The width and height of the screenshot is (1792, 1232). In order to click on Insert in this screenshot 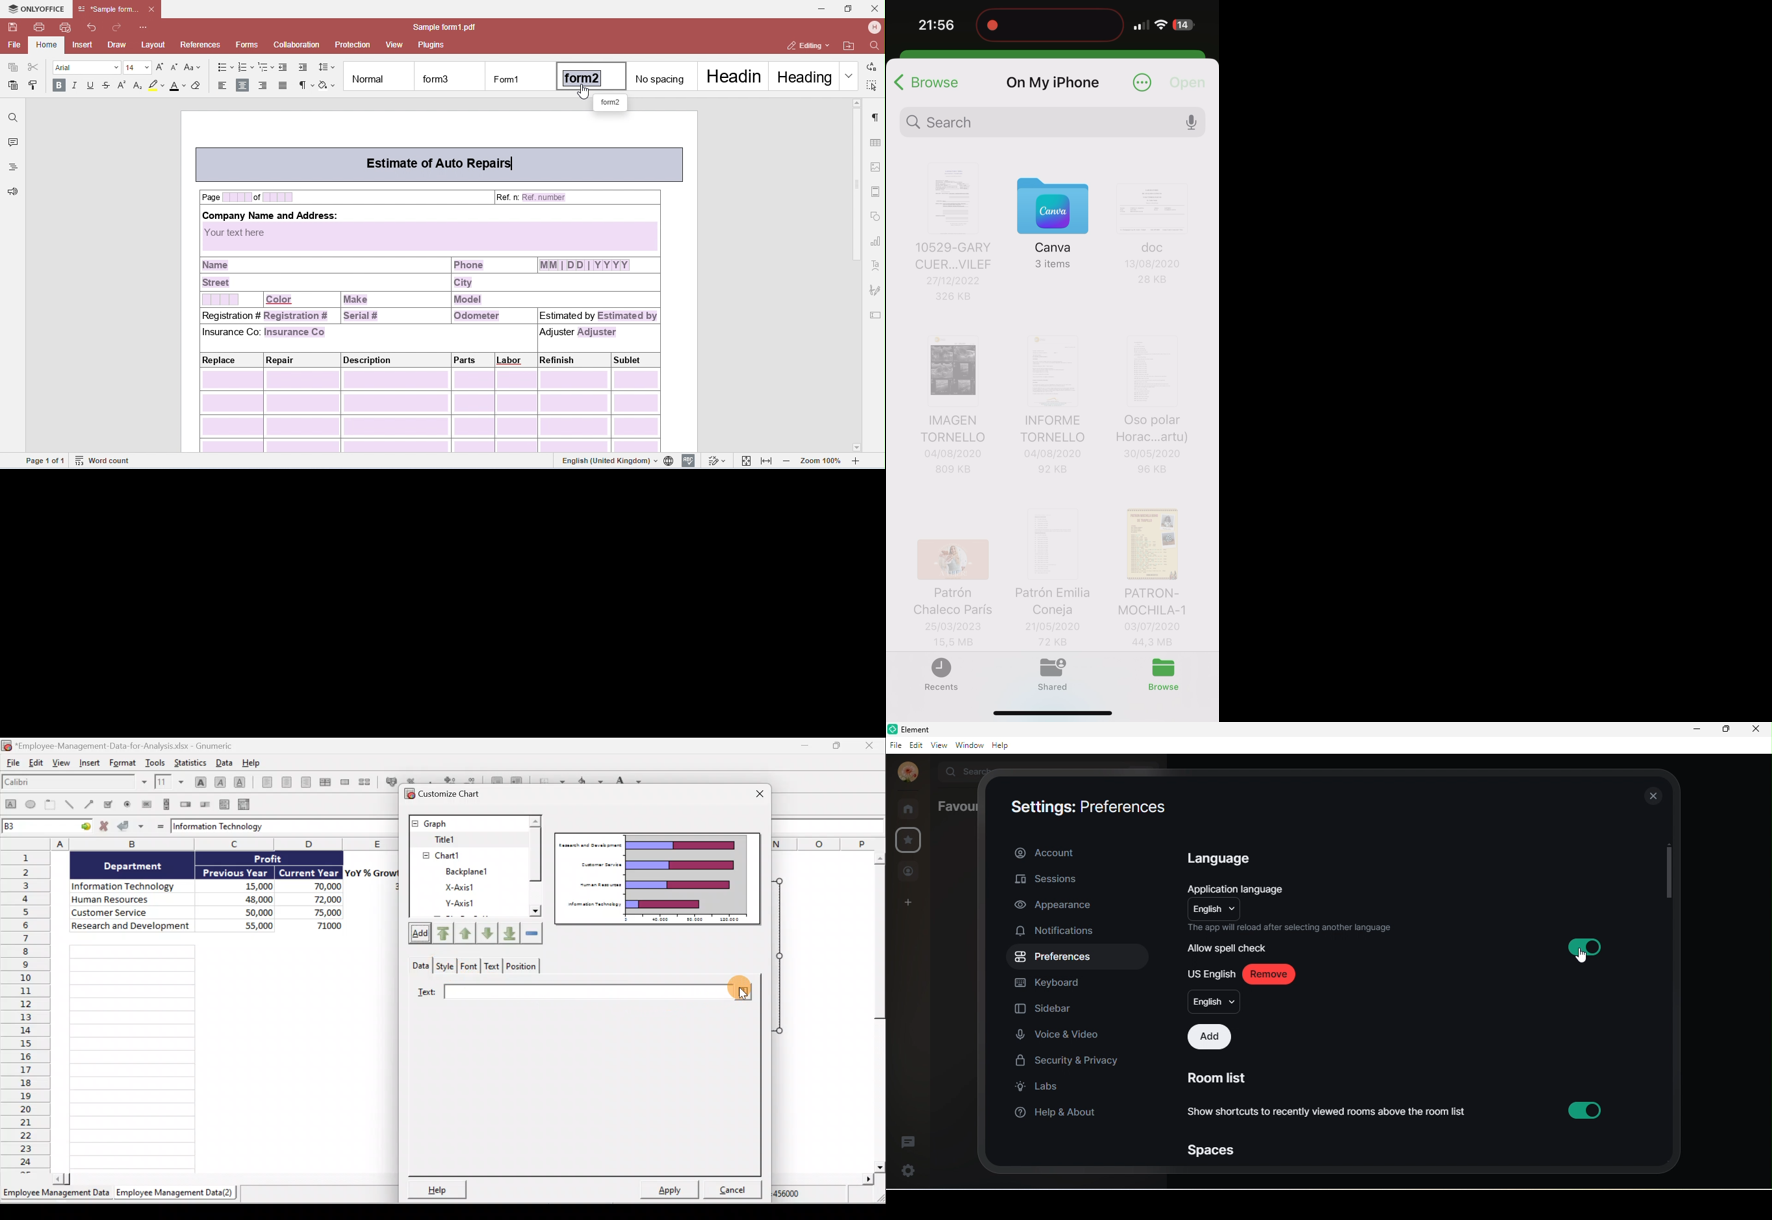, I will do `click(90, 766)`.